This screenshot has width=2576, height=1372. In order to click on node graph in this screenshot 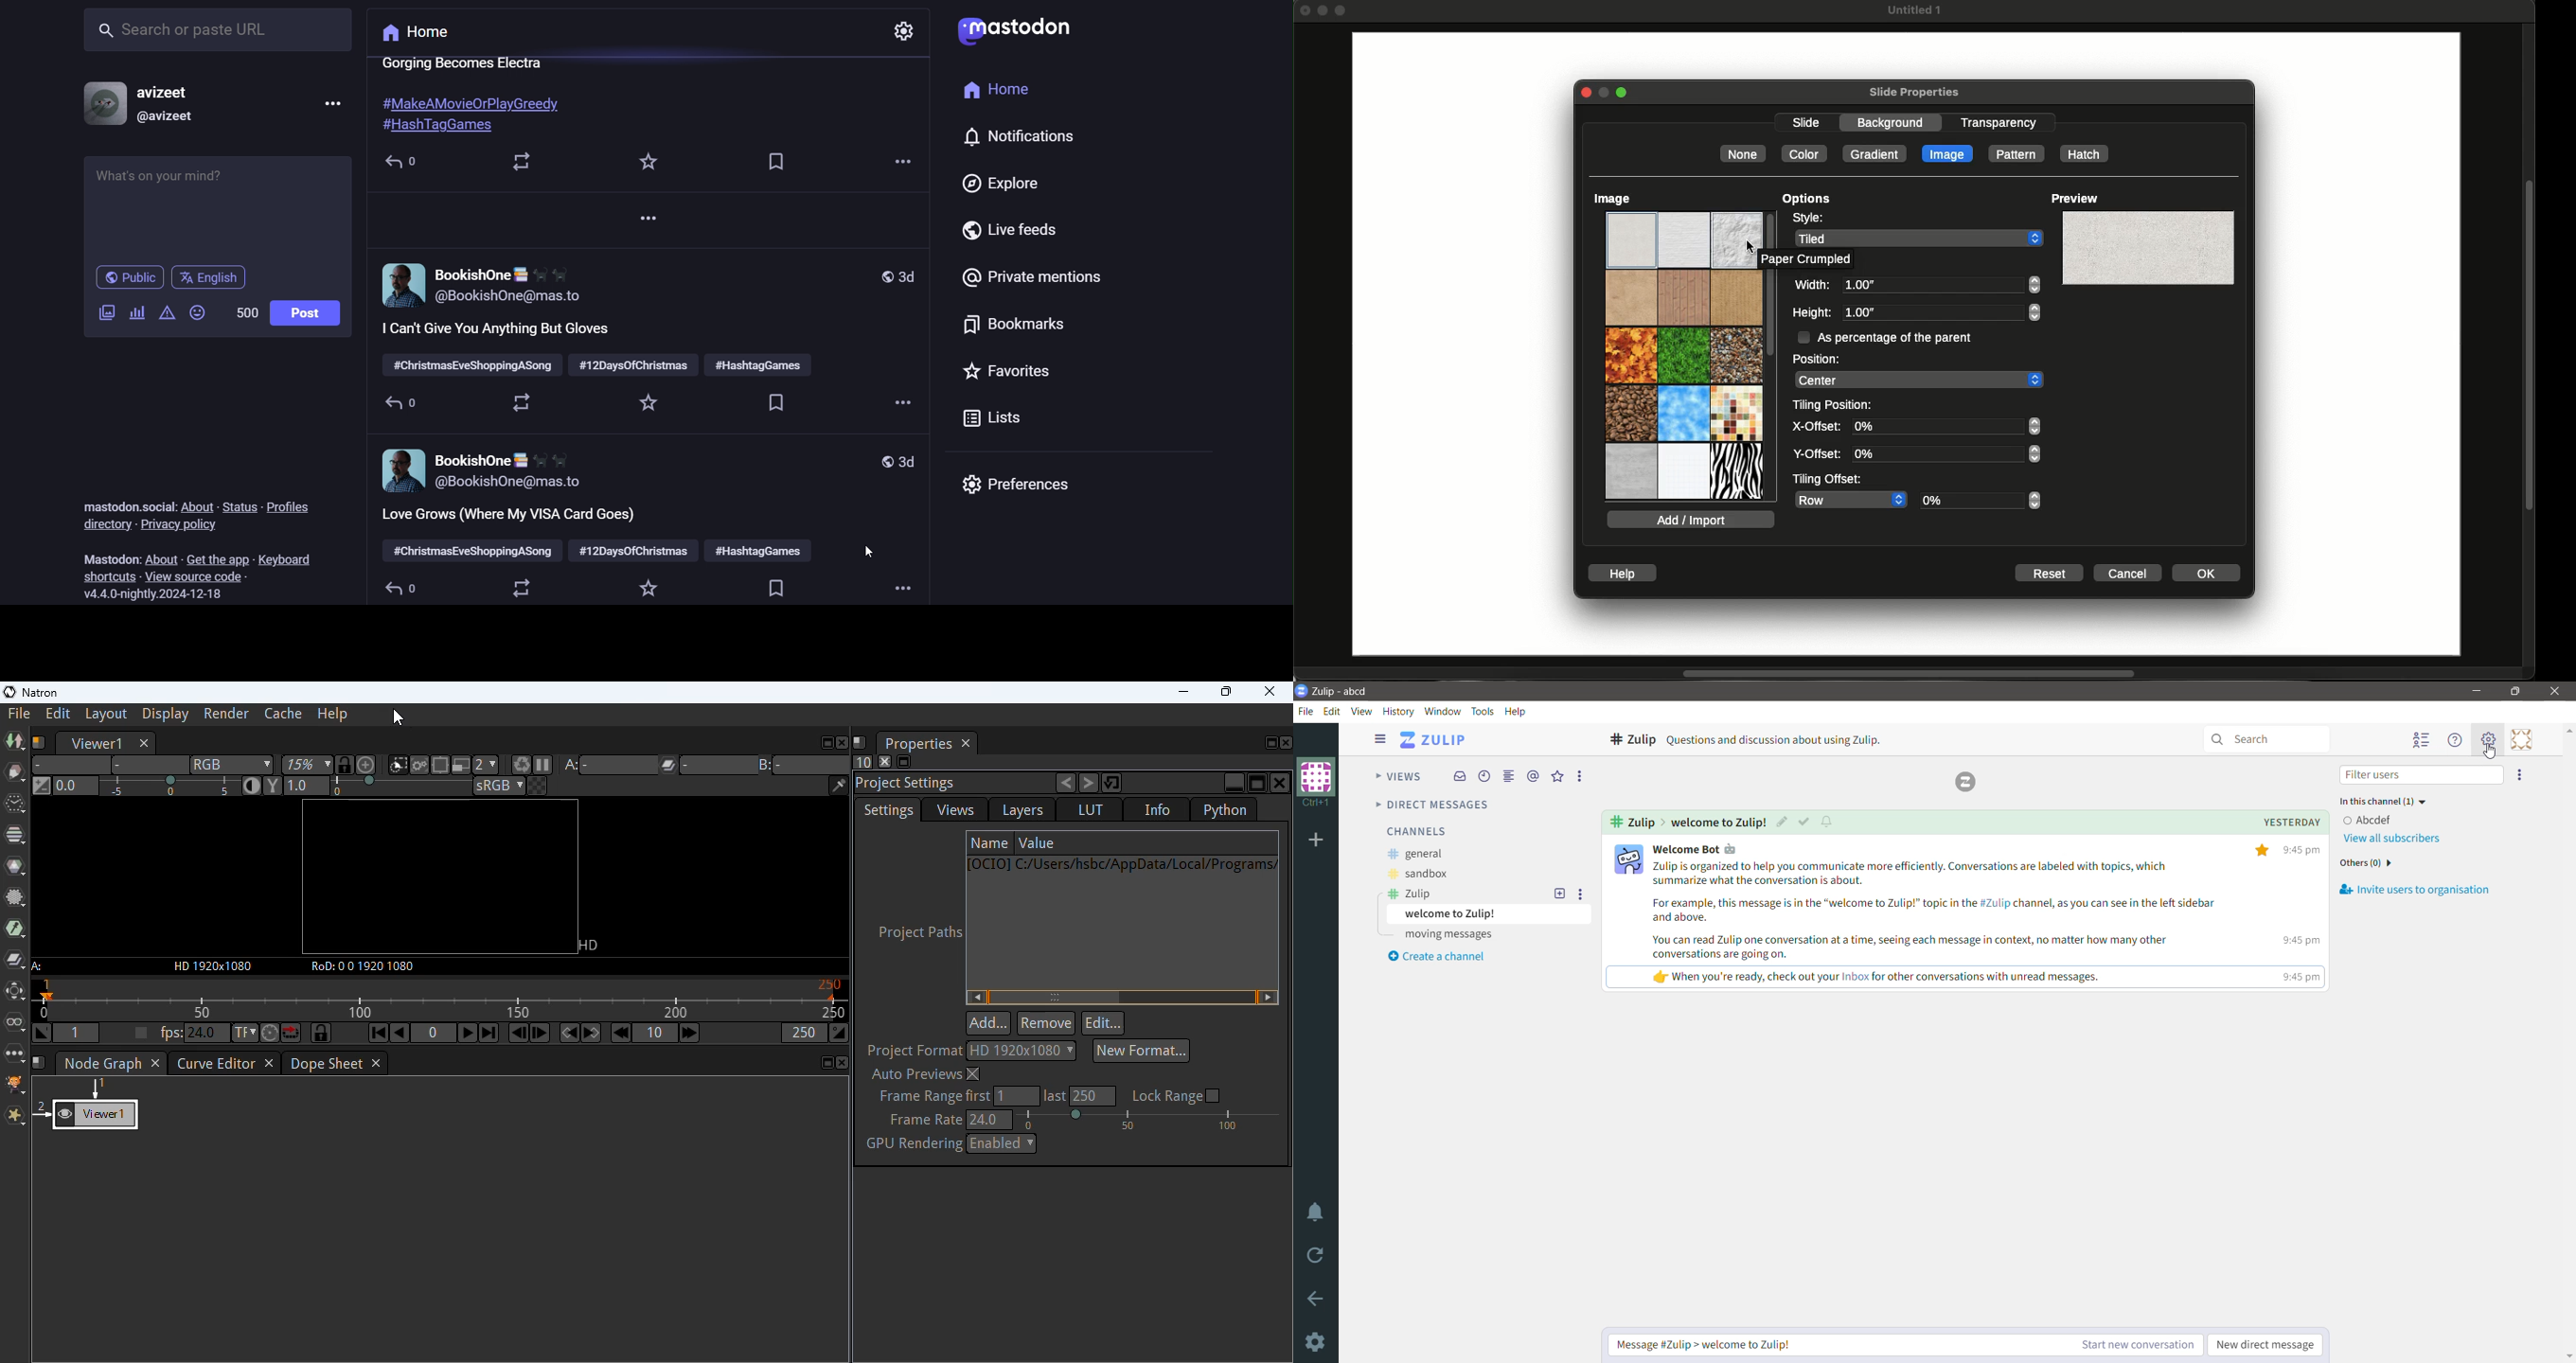, I will do `click(102, 1064)`.